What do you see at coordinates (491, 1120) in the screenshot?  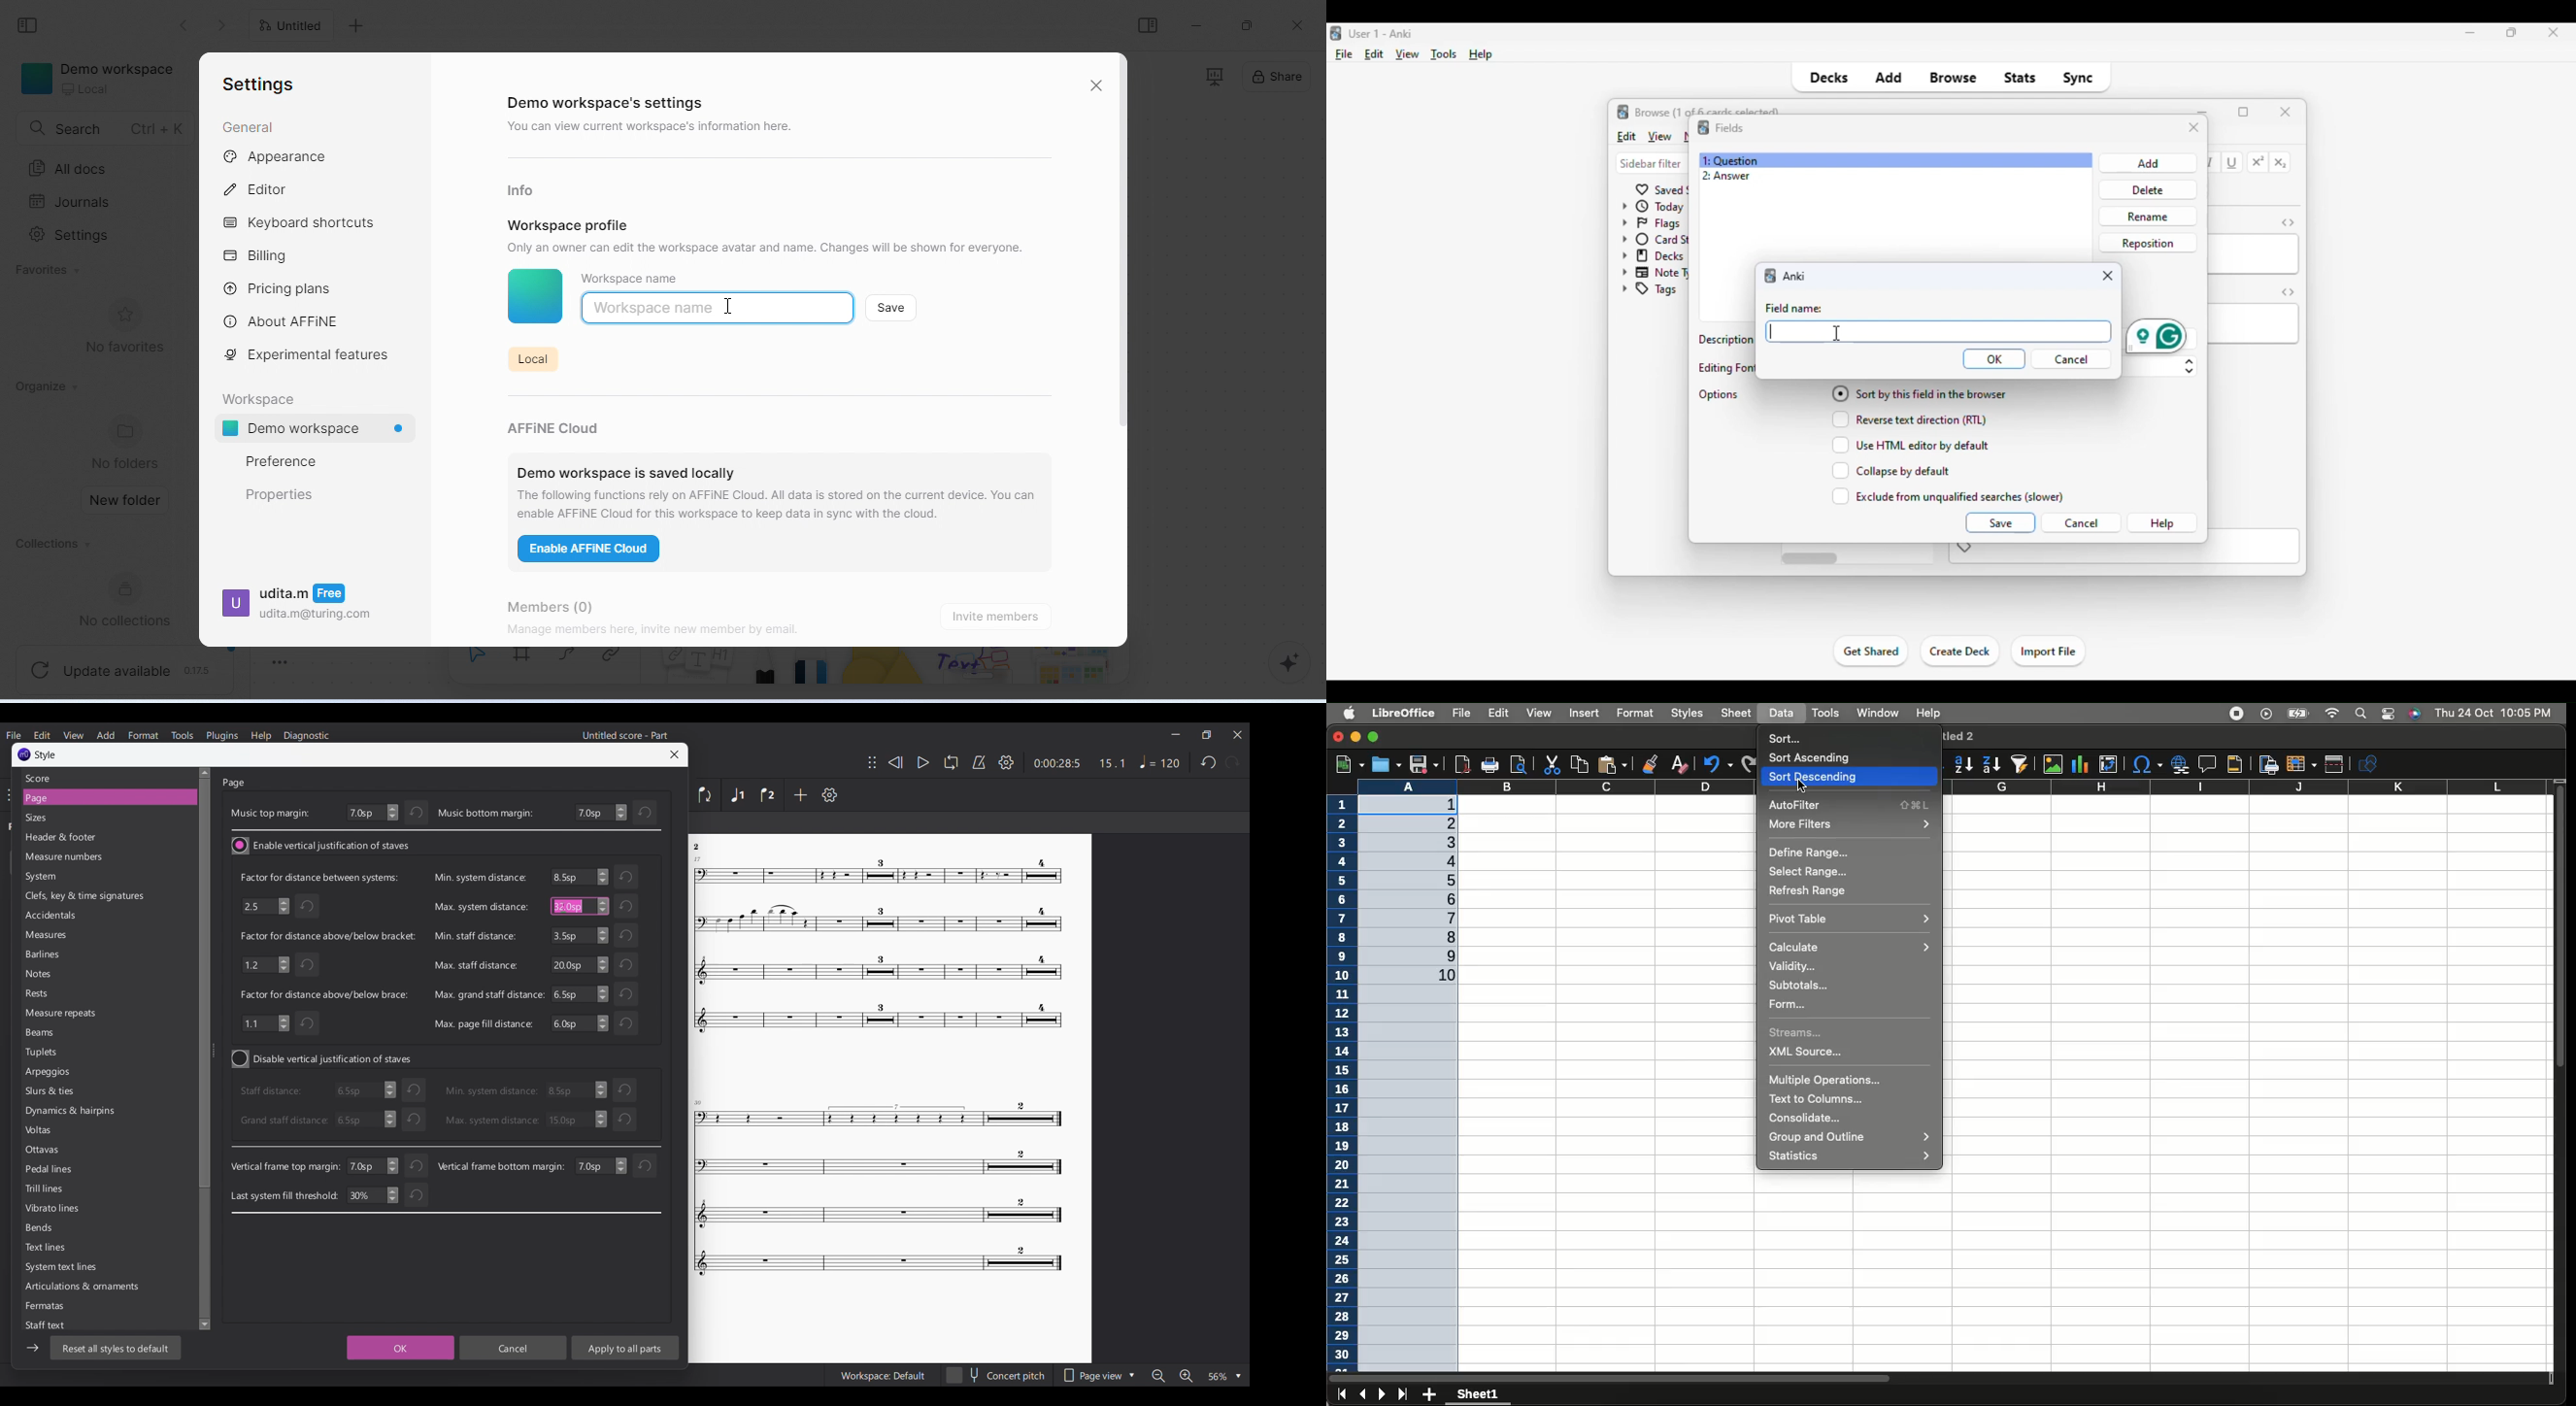 I see `Max. system distance` at bounding box center [491, 1120].